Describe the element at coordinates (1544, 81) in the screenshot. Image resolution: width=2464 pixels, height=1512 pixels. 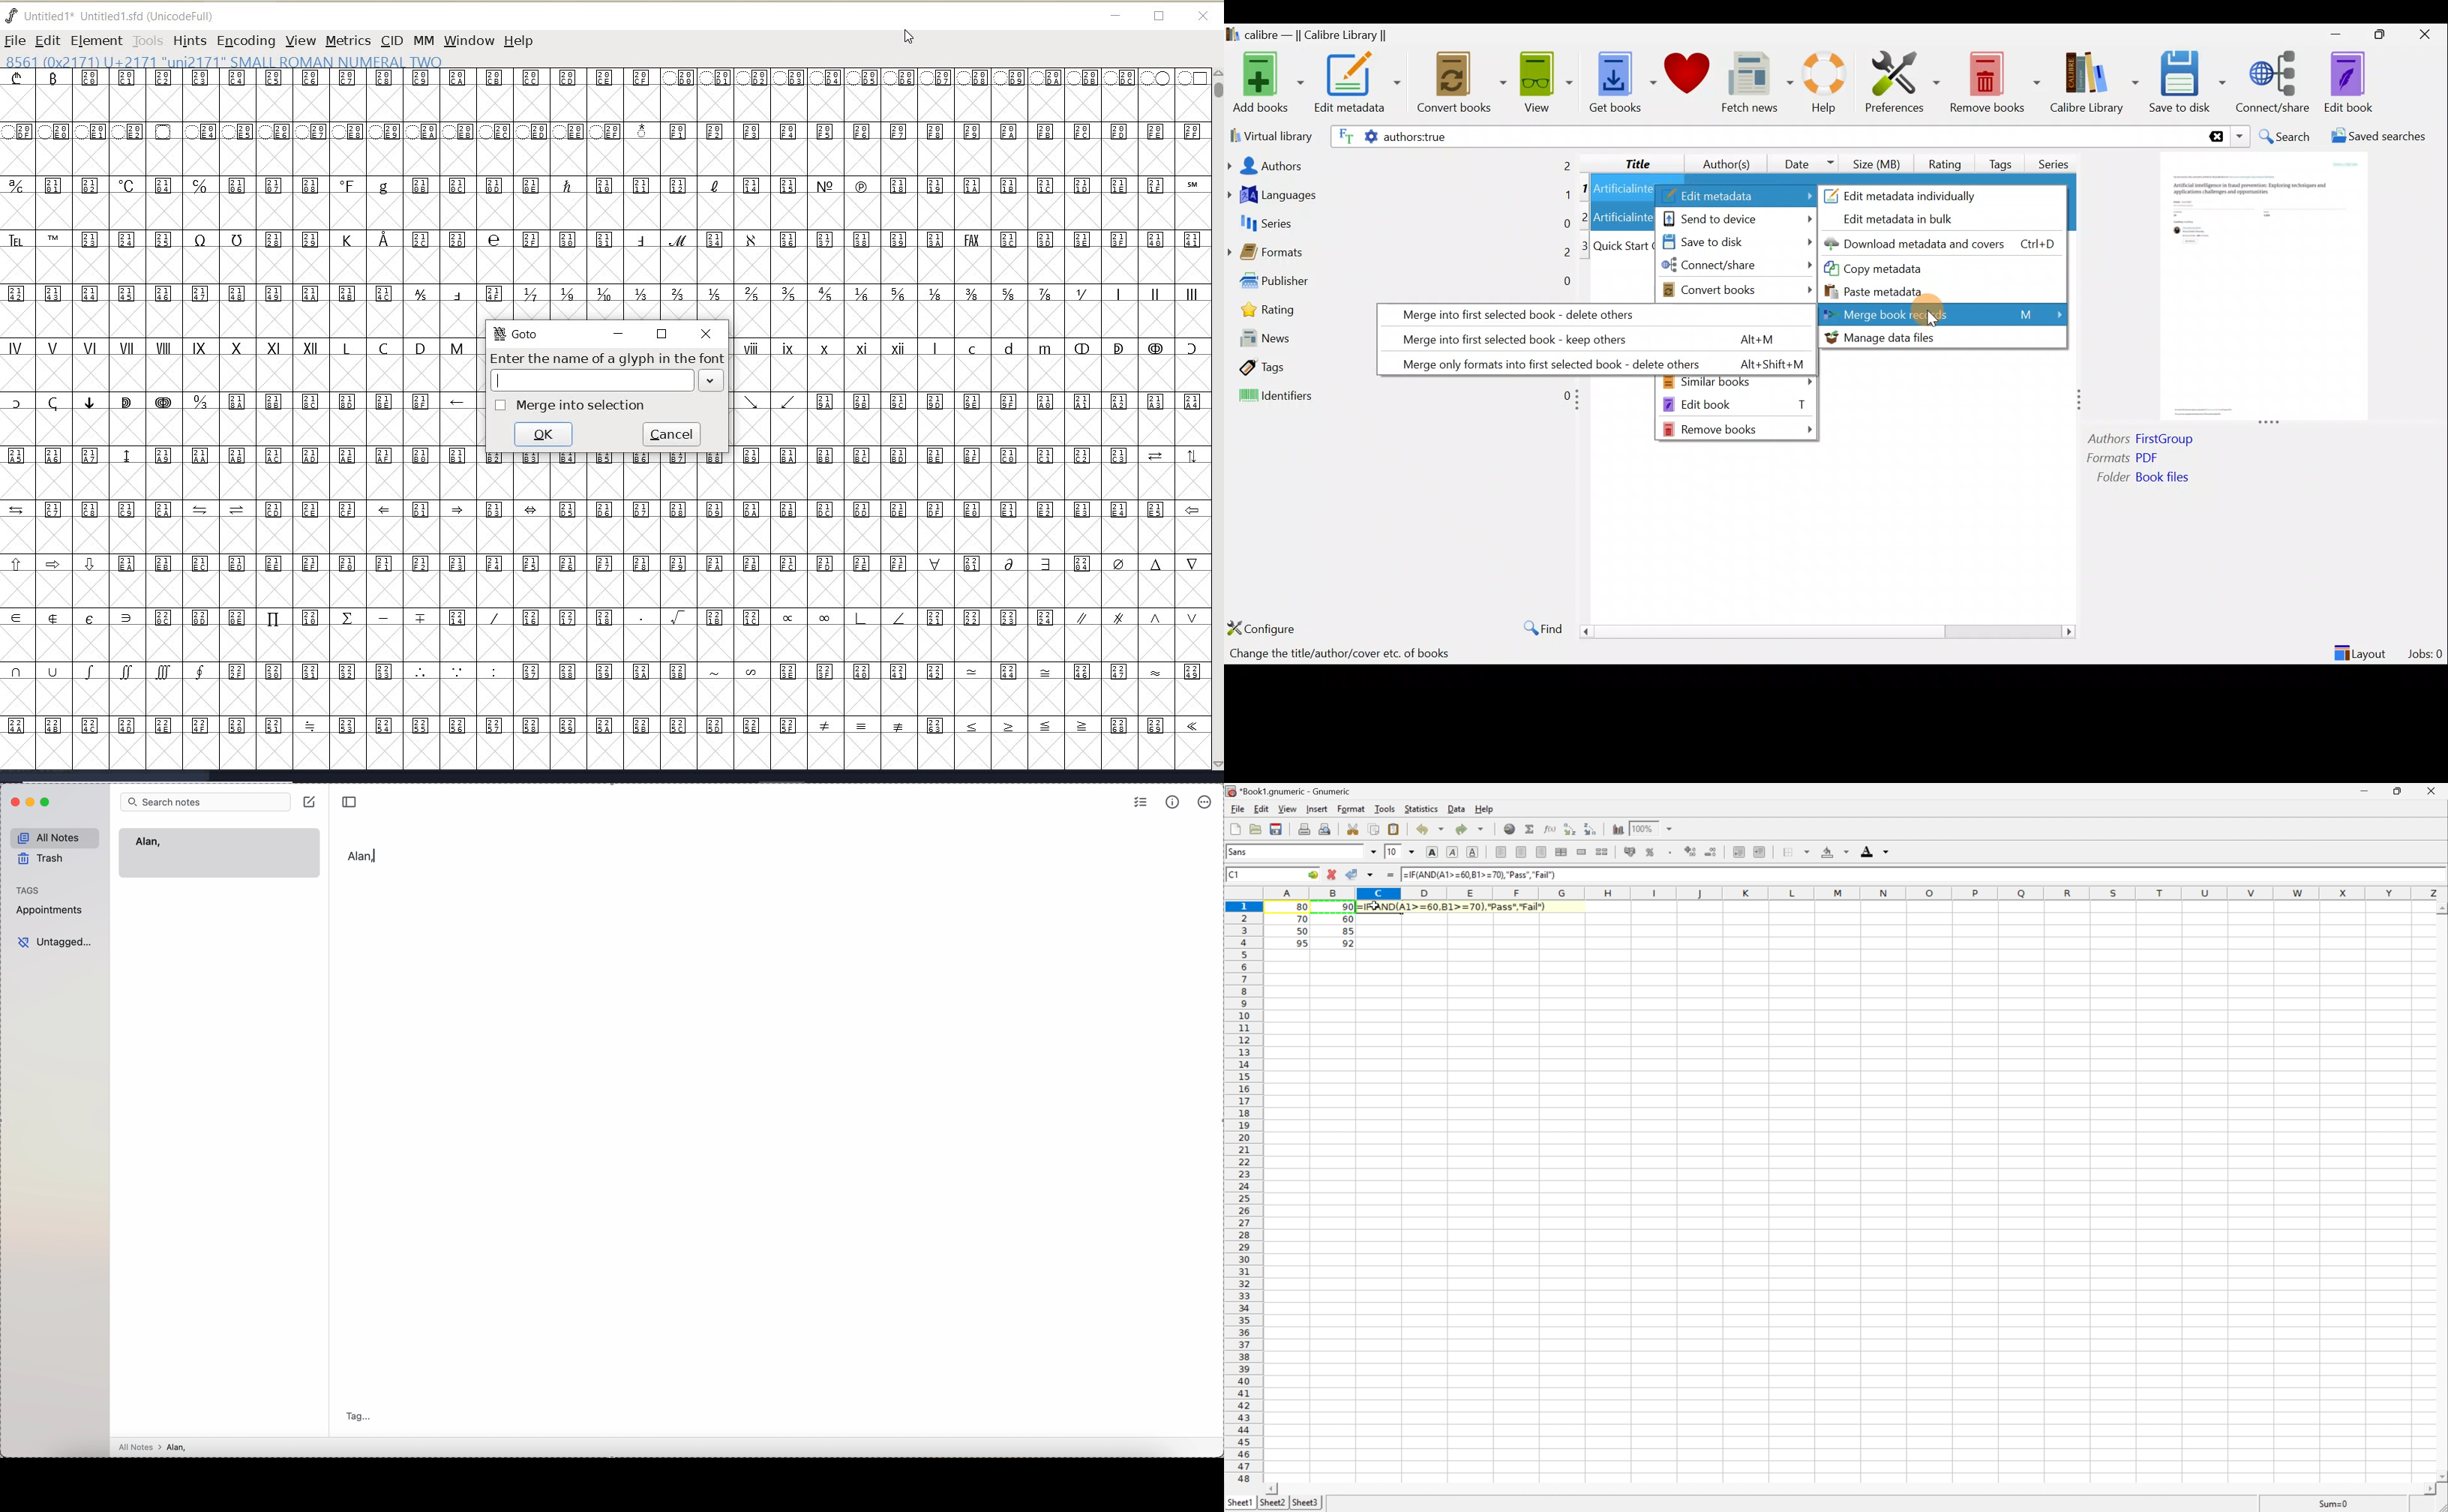
I see `View` at that location.